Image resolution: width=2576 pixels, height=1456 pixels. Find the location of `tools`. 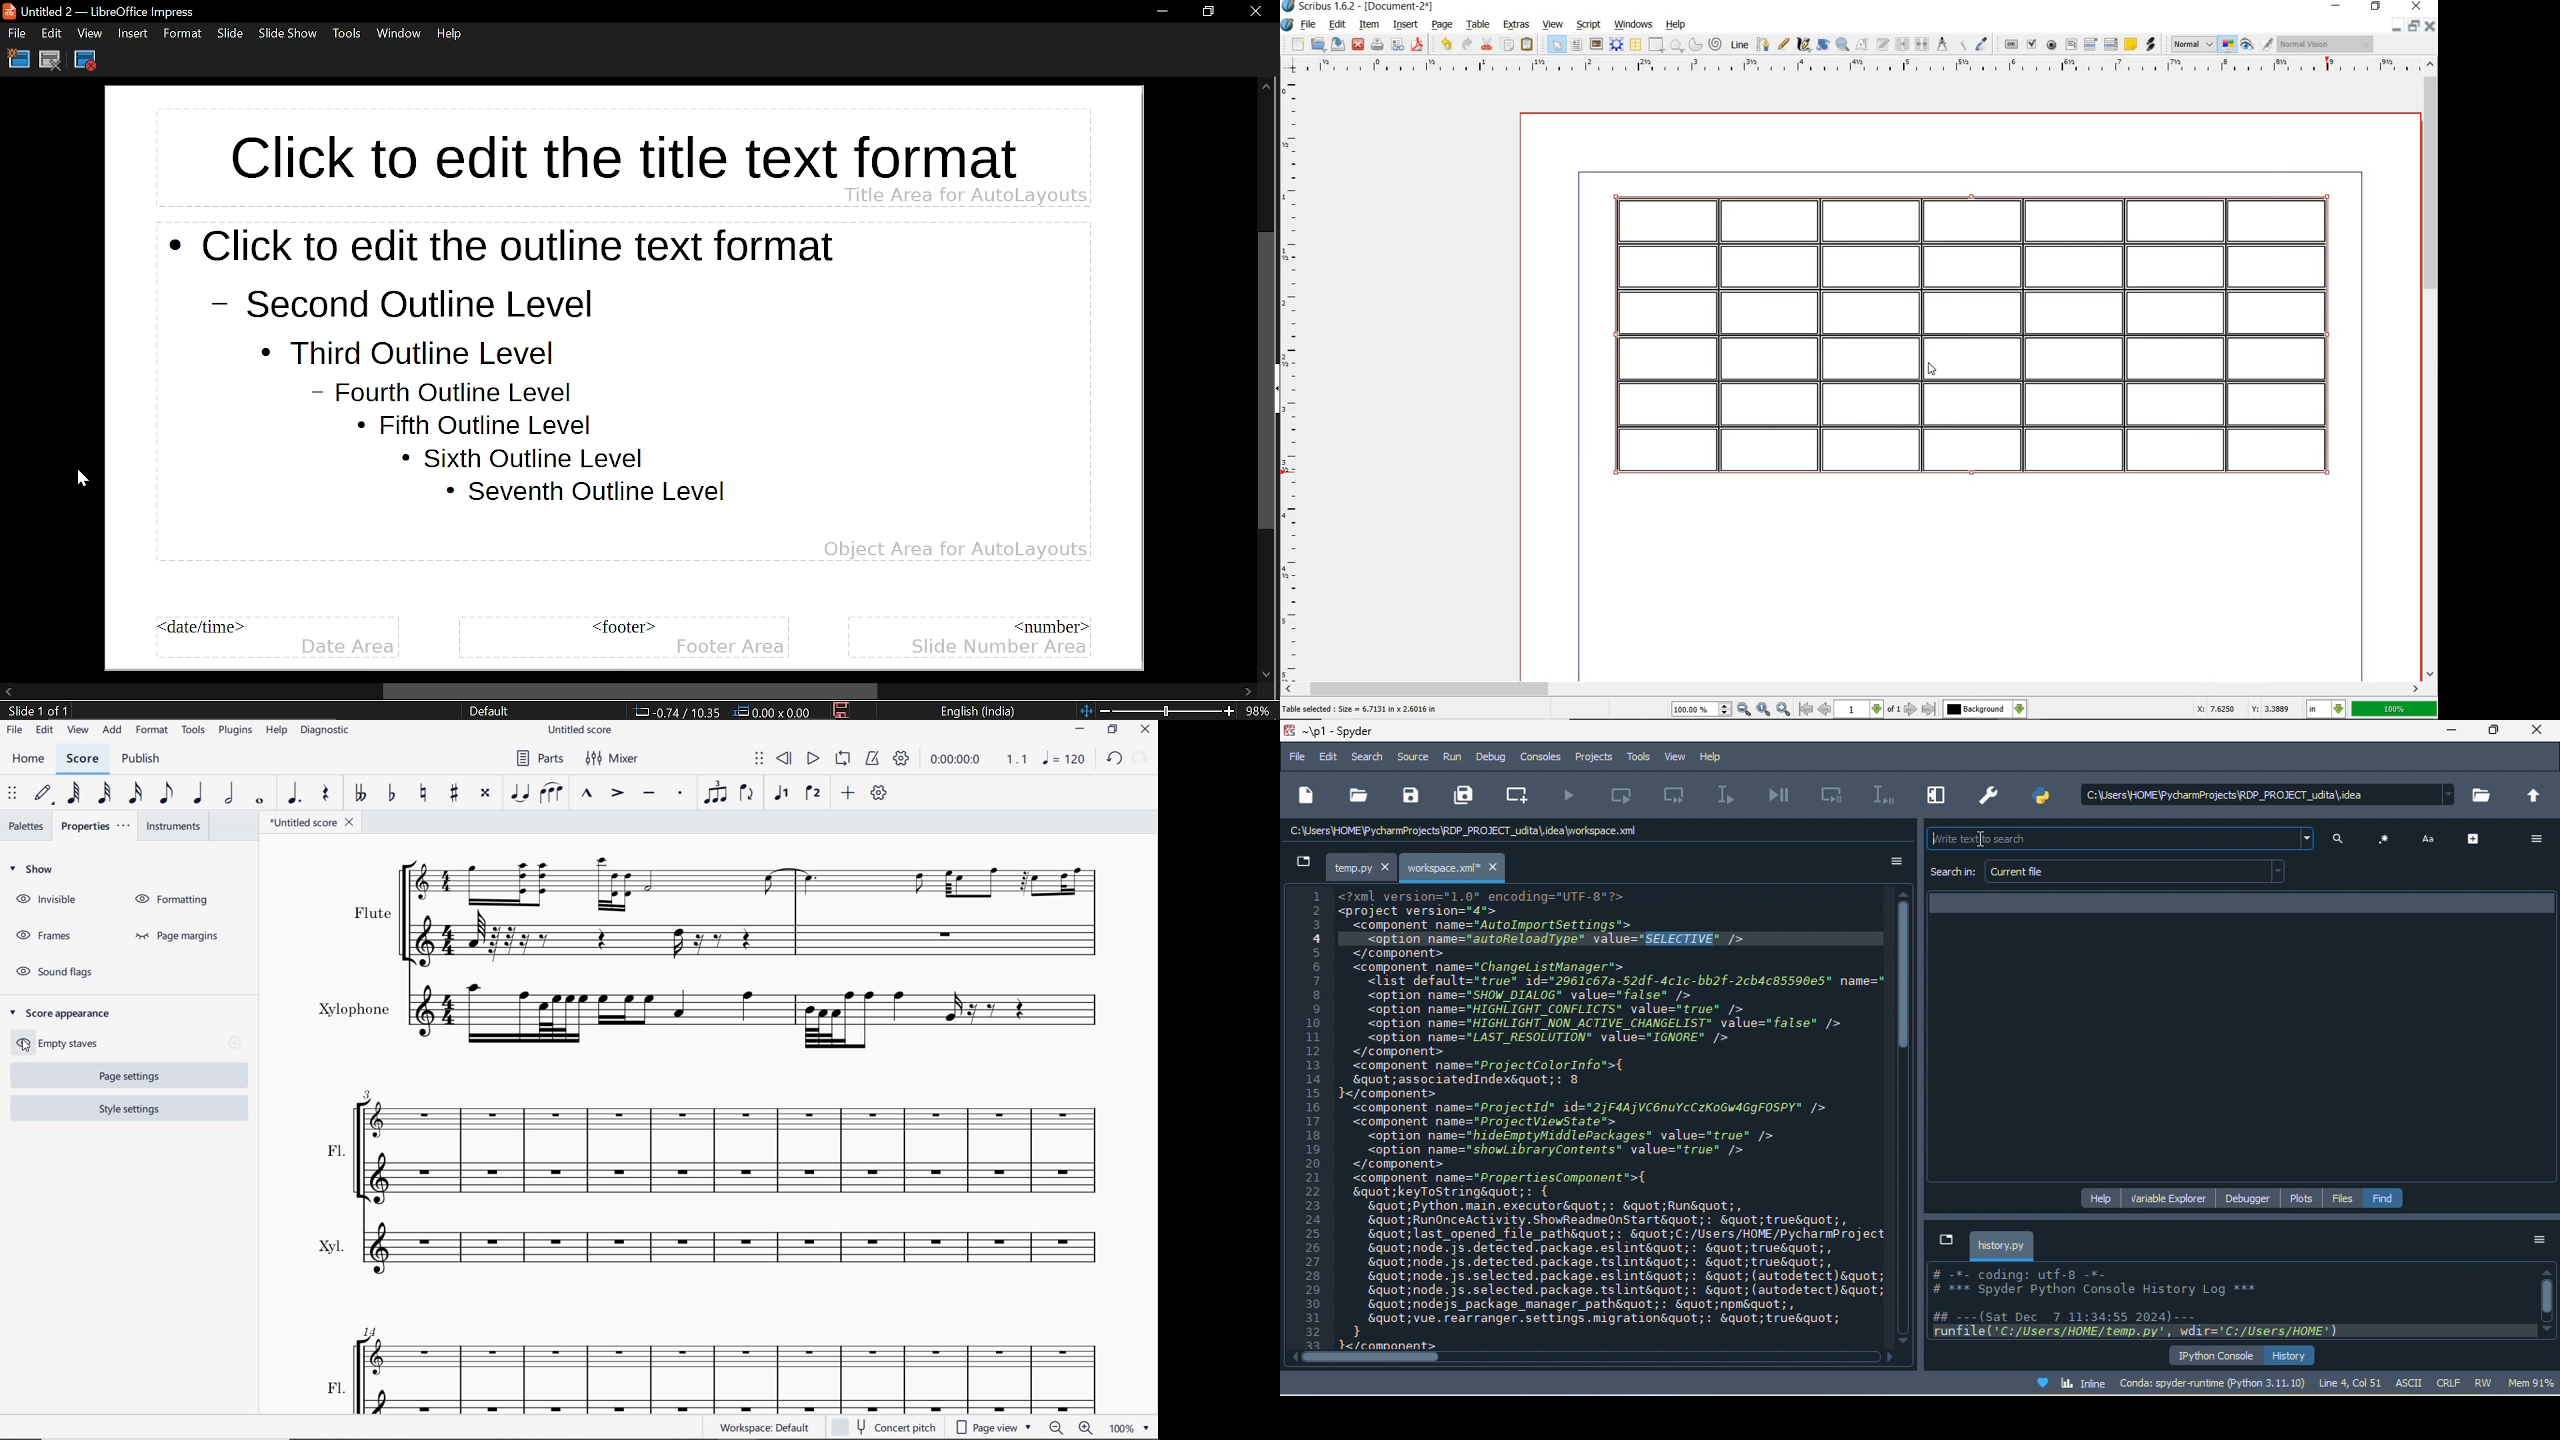

tools is located at coordinates (1635, 757).